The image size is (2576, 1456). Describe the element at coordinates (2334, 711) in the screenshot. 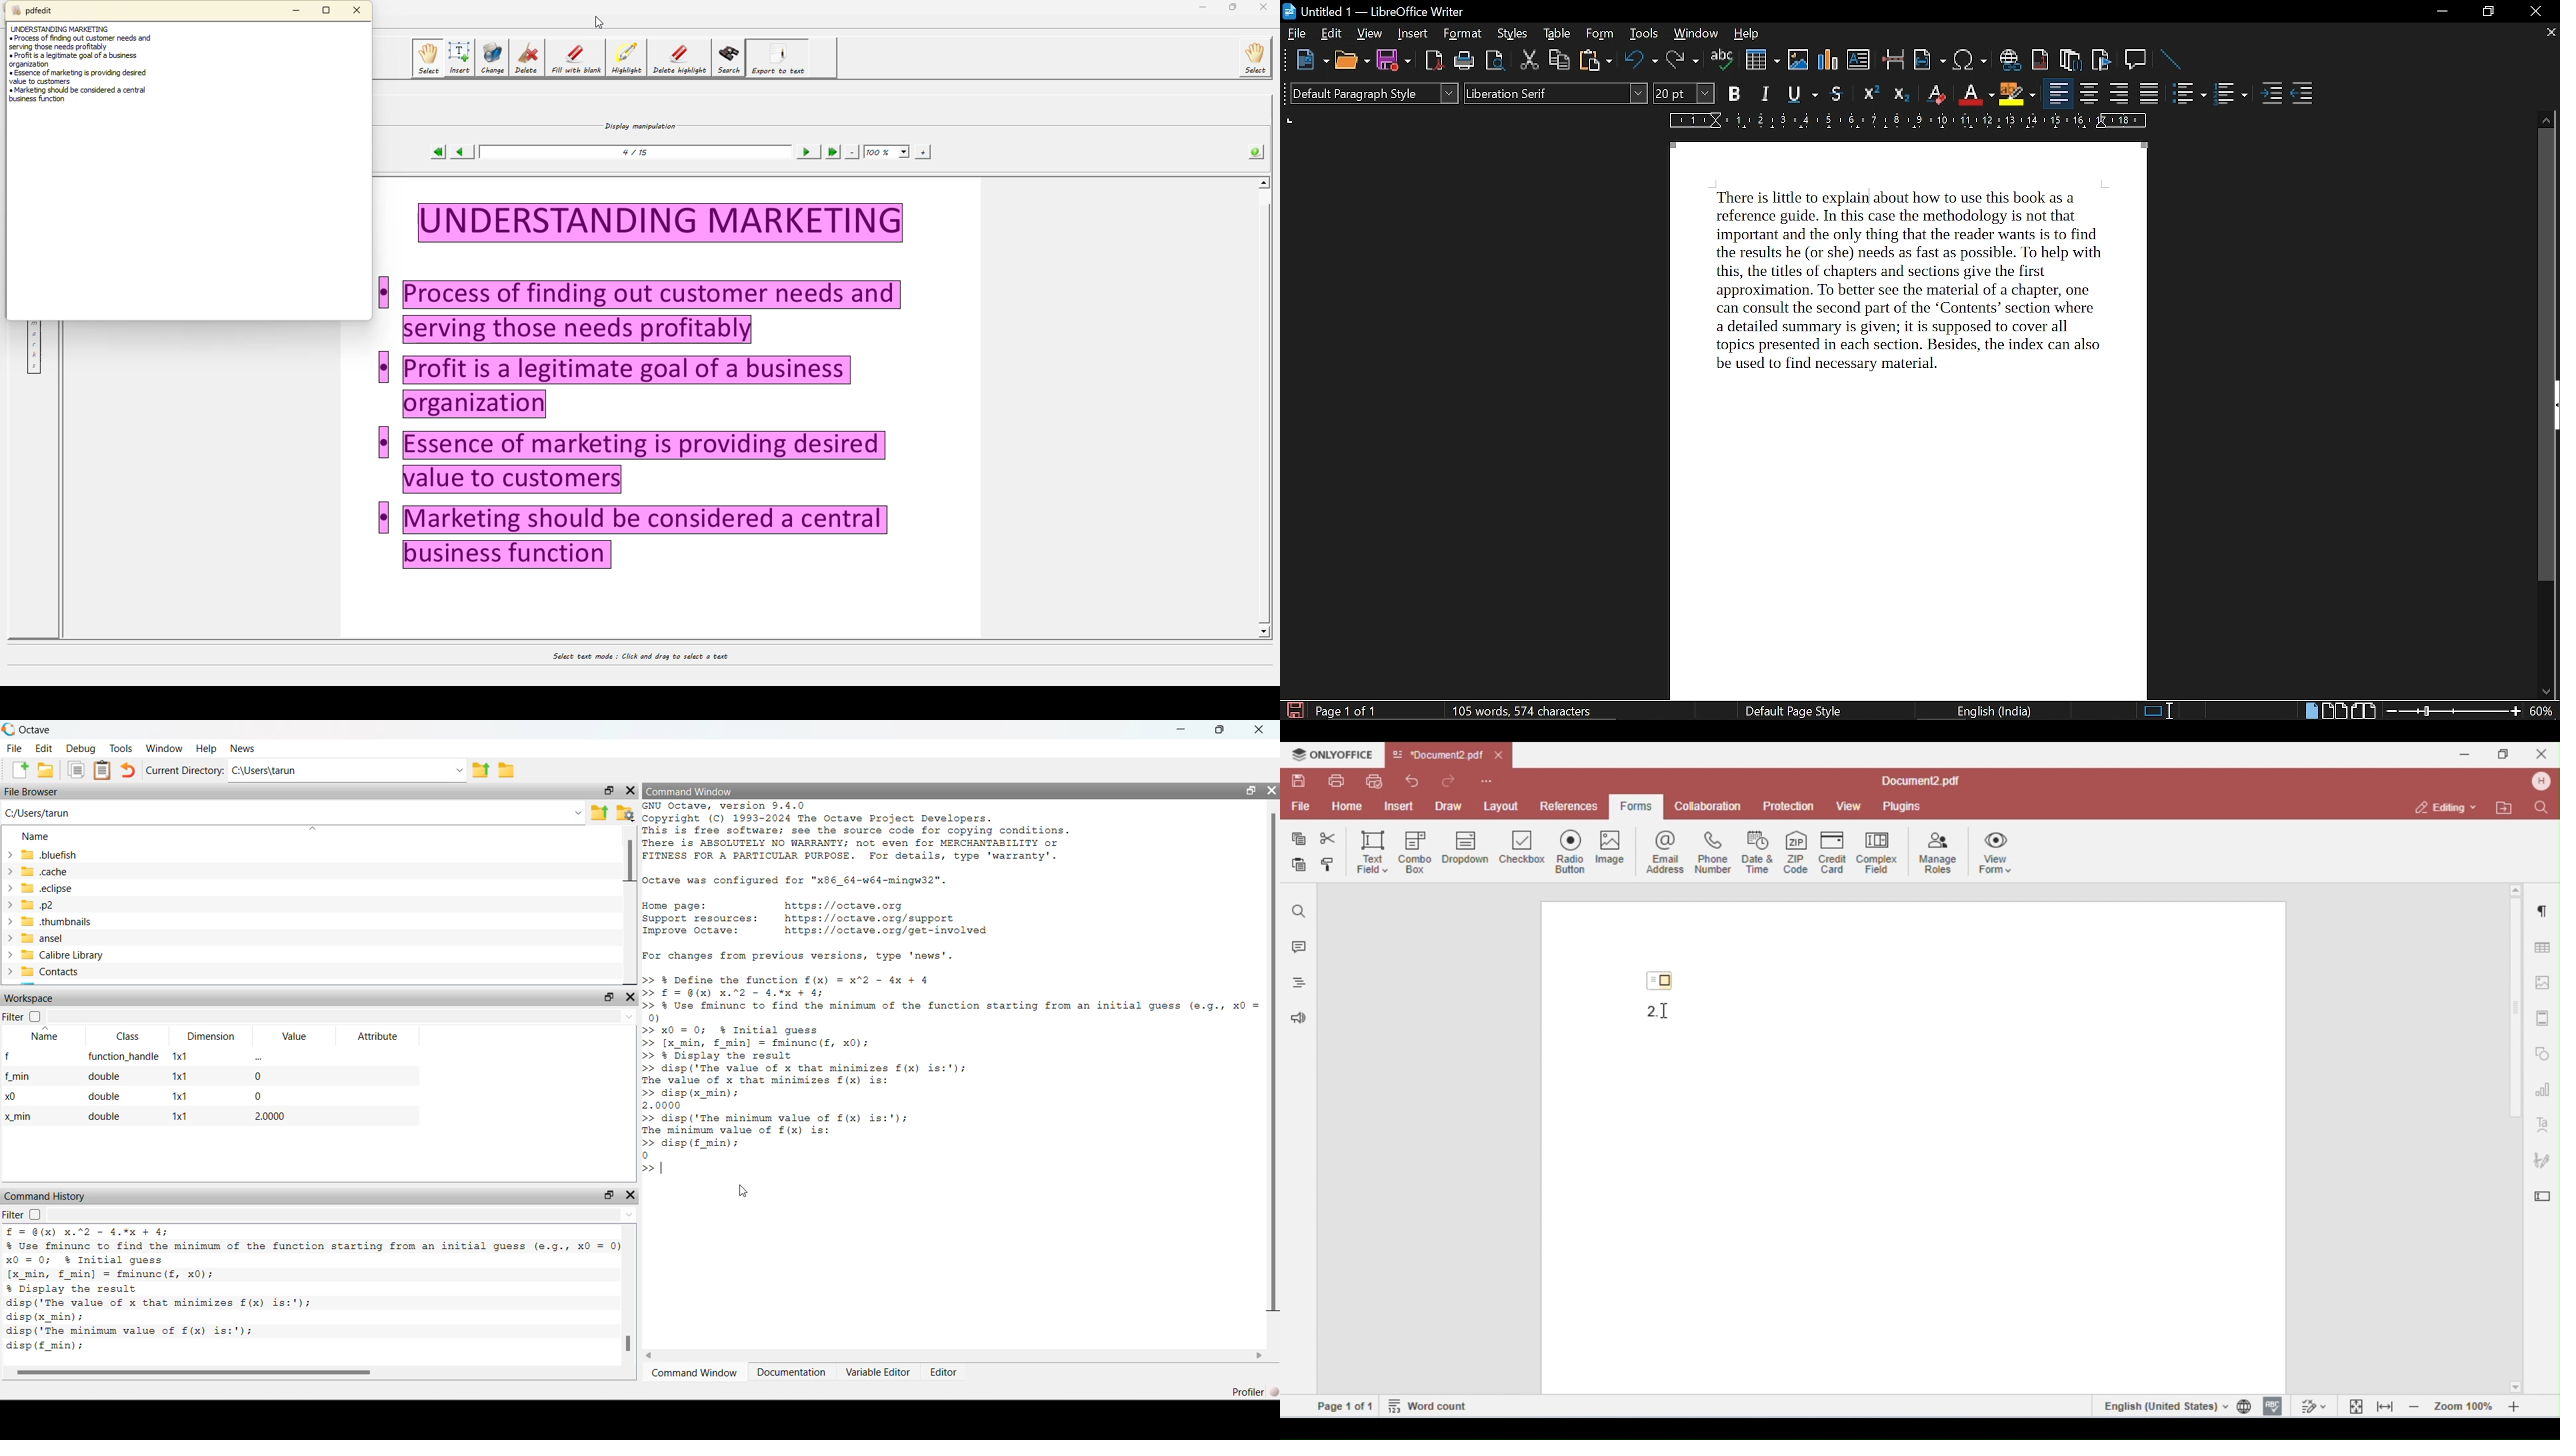

I see `multiple page view` at that location.